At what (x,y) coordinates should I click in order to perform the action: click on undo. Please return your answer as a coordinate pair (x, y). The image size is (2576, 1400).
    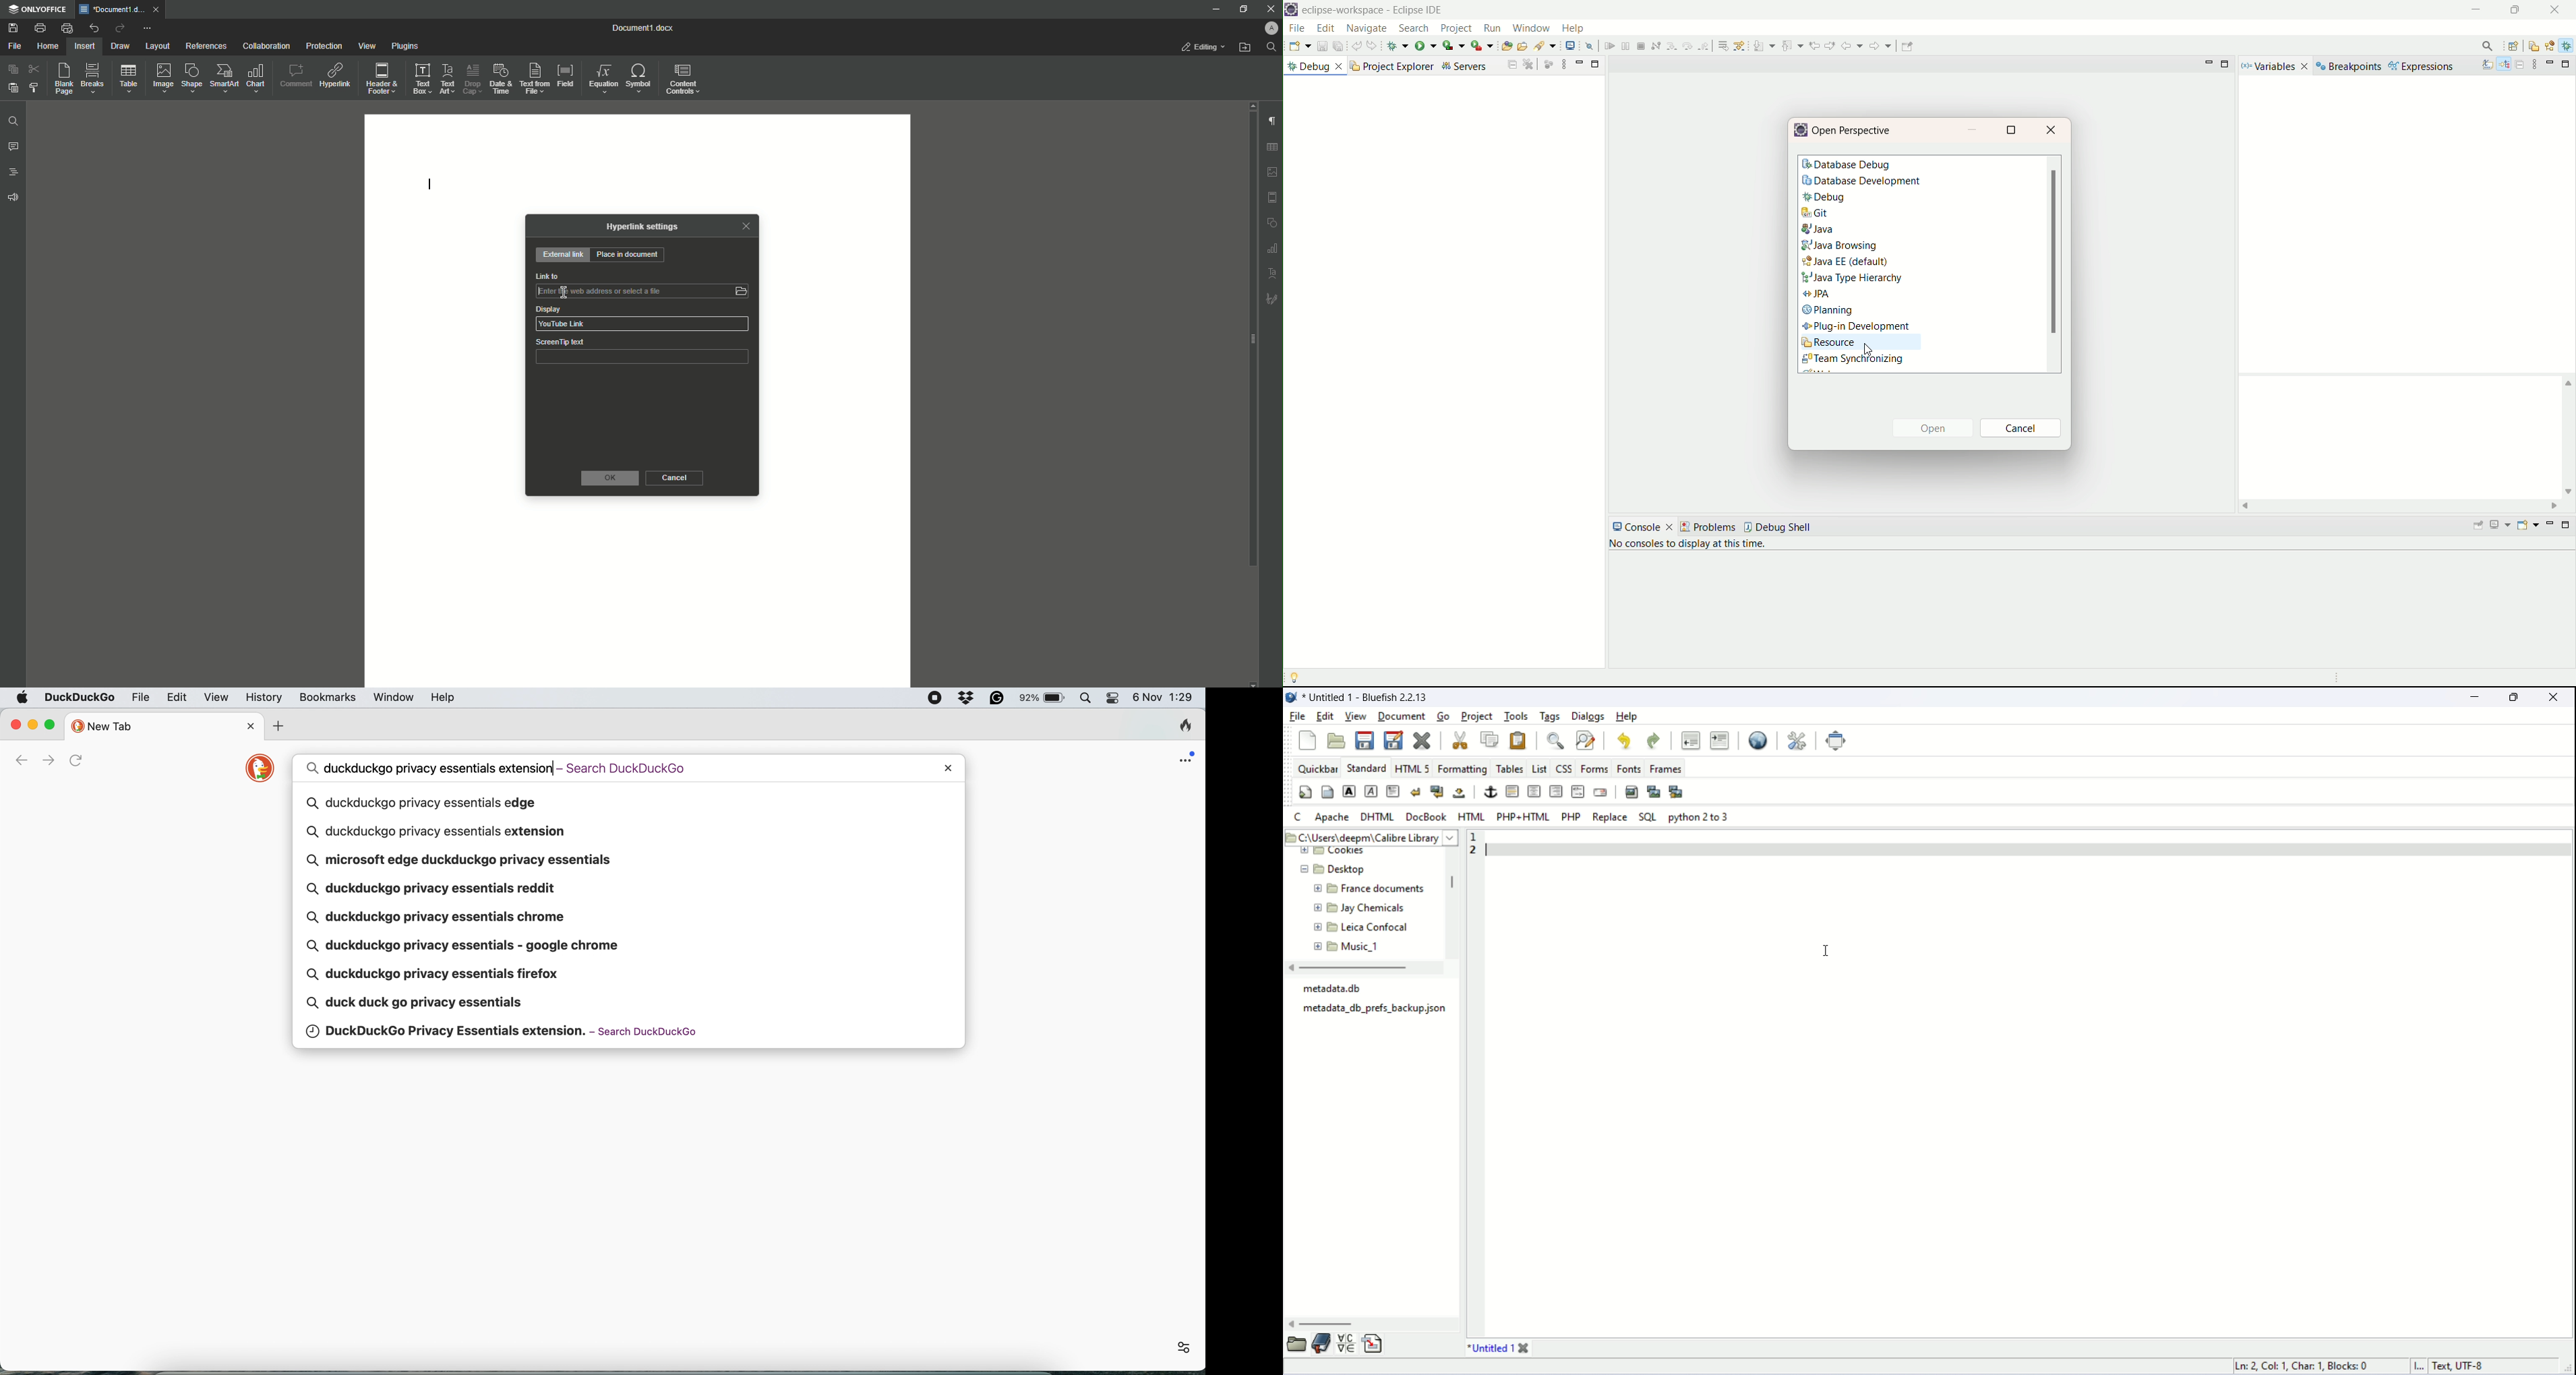
    Looking at the image, I should click on (1625, 739).